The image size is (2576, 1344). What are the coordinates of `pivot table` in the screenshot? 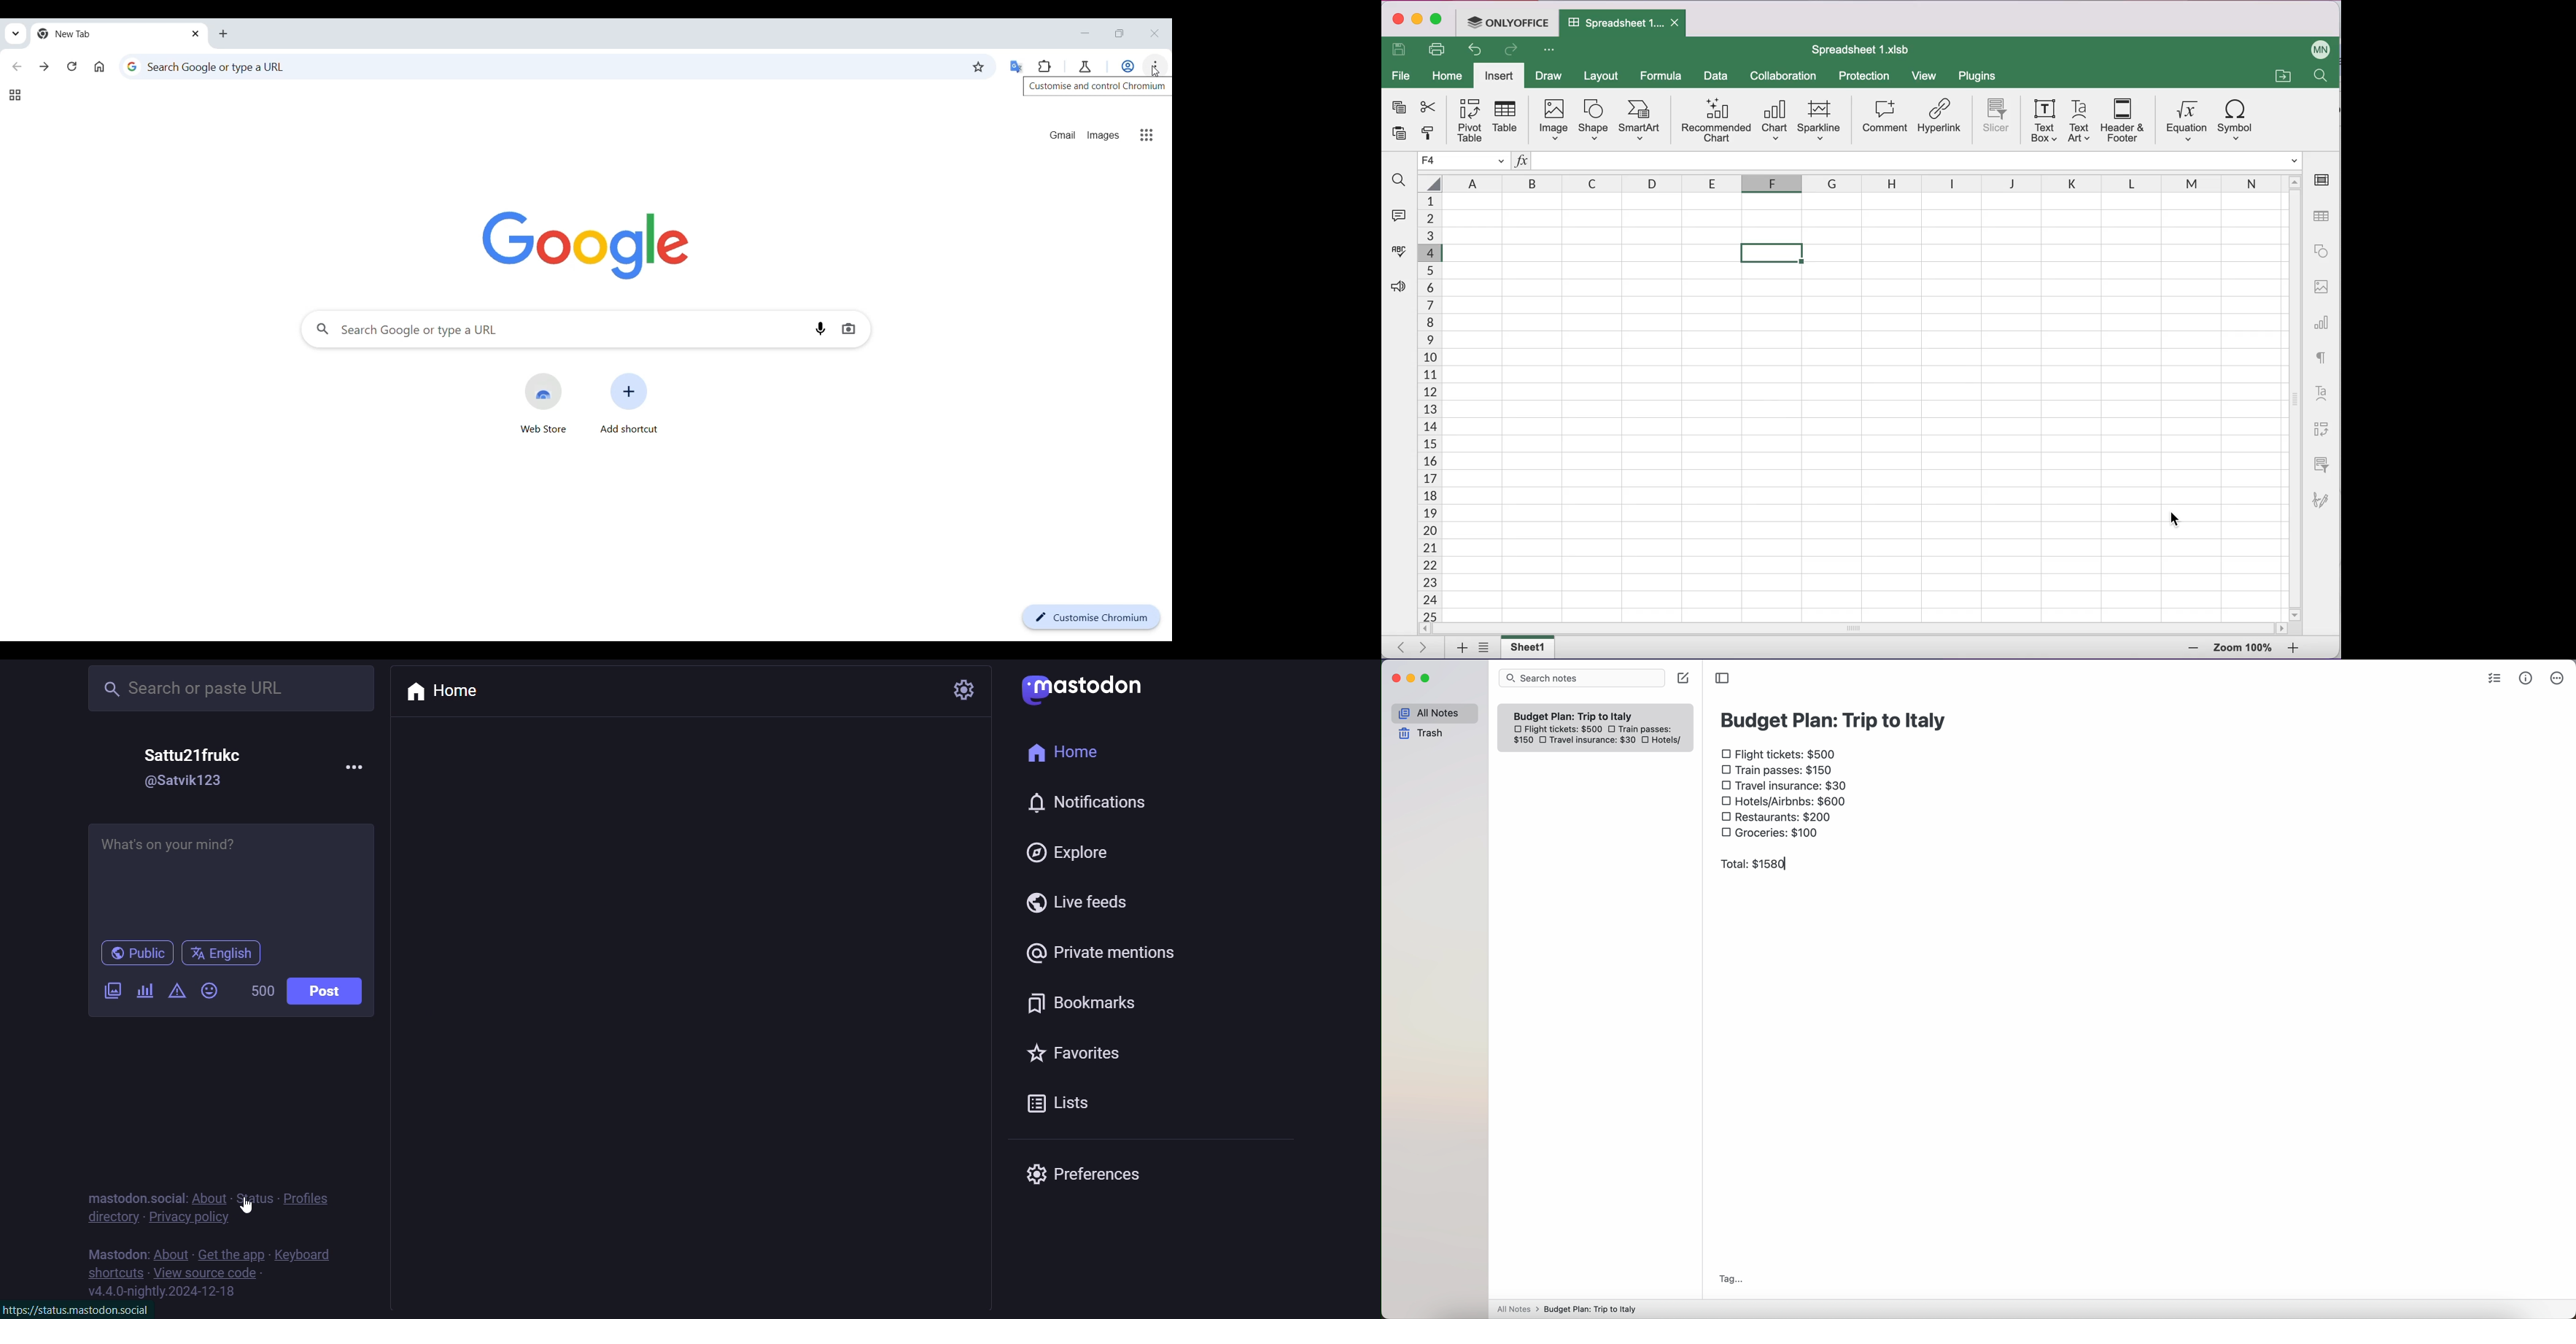 It's located at (1471, 119).